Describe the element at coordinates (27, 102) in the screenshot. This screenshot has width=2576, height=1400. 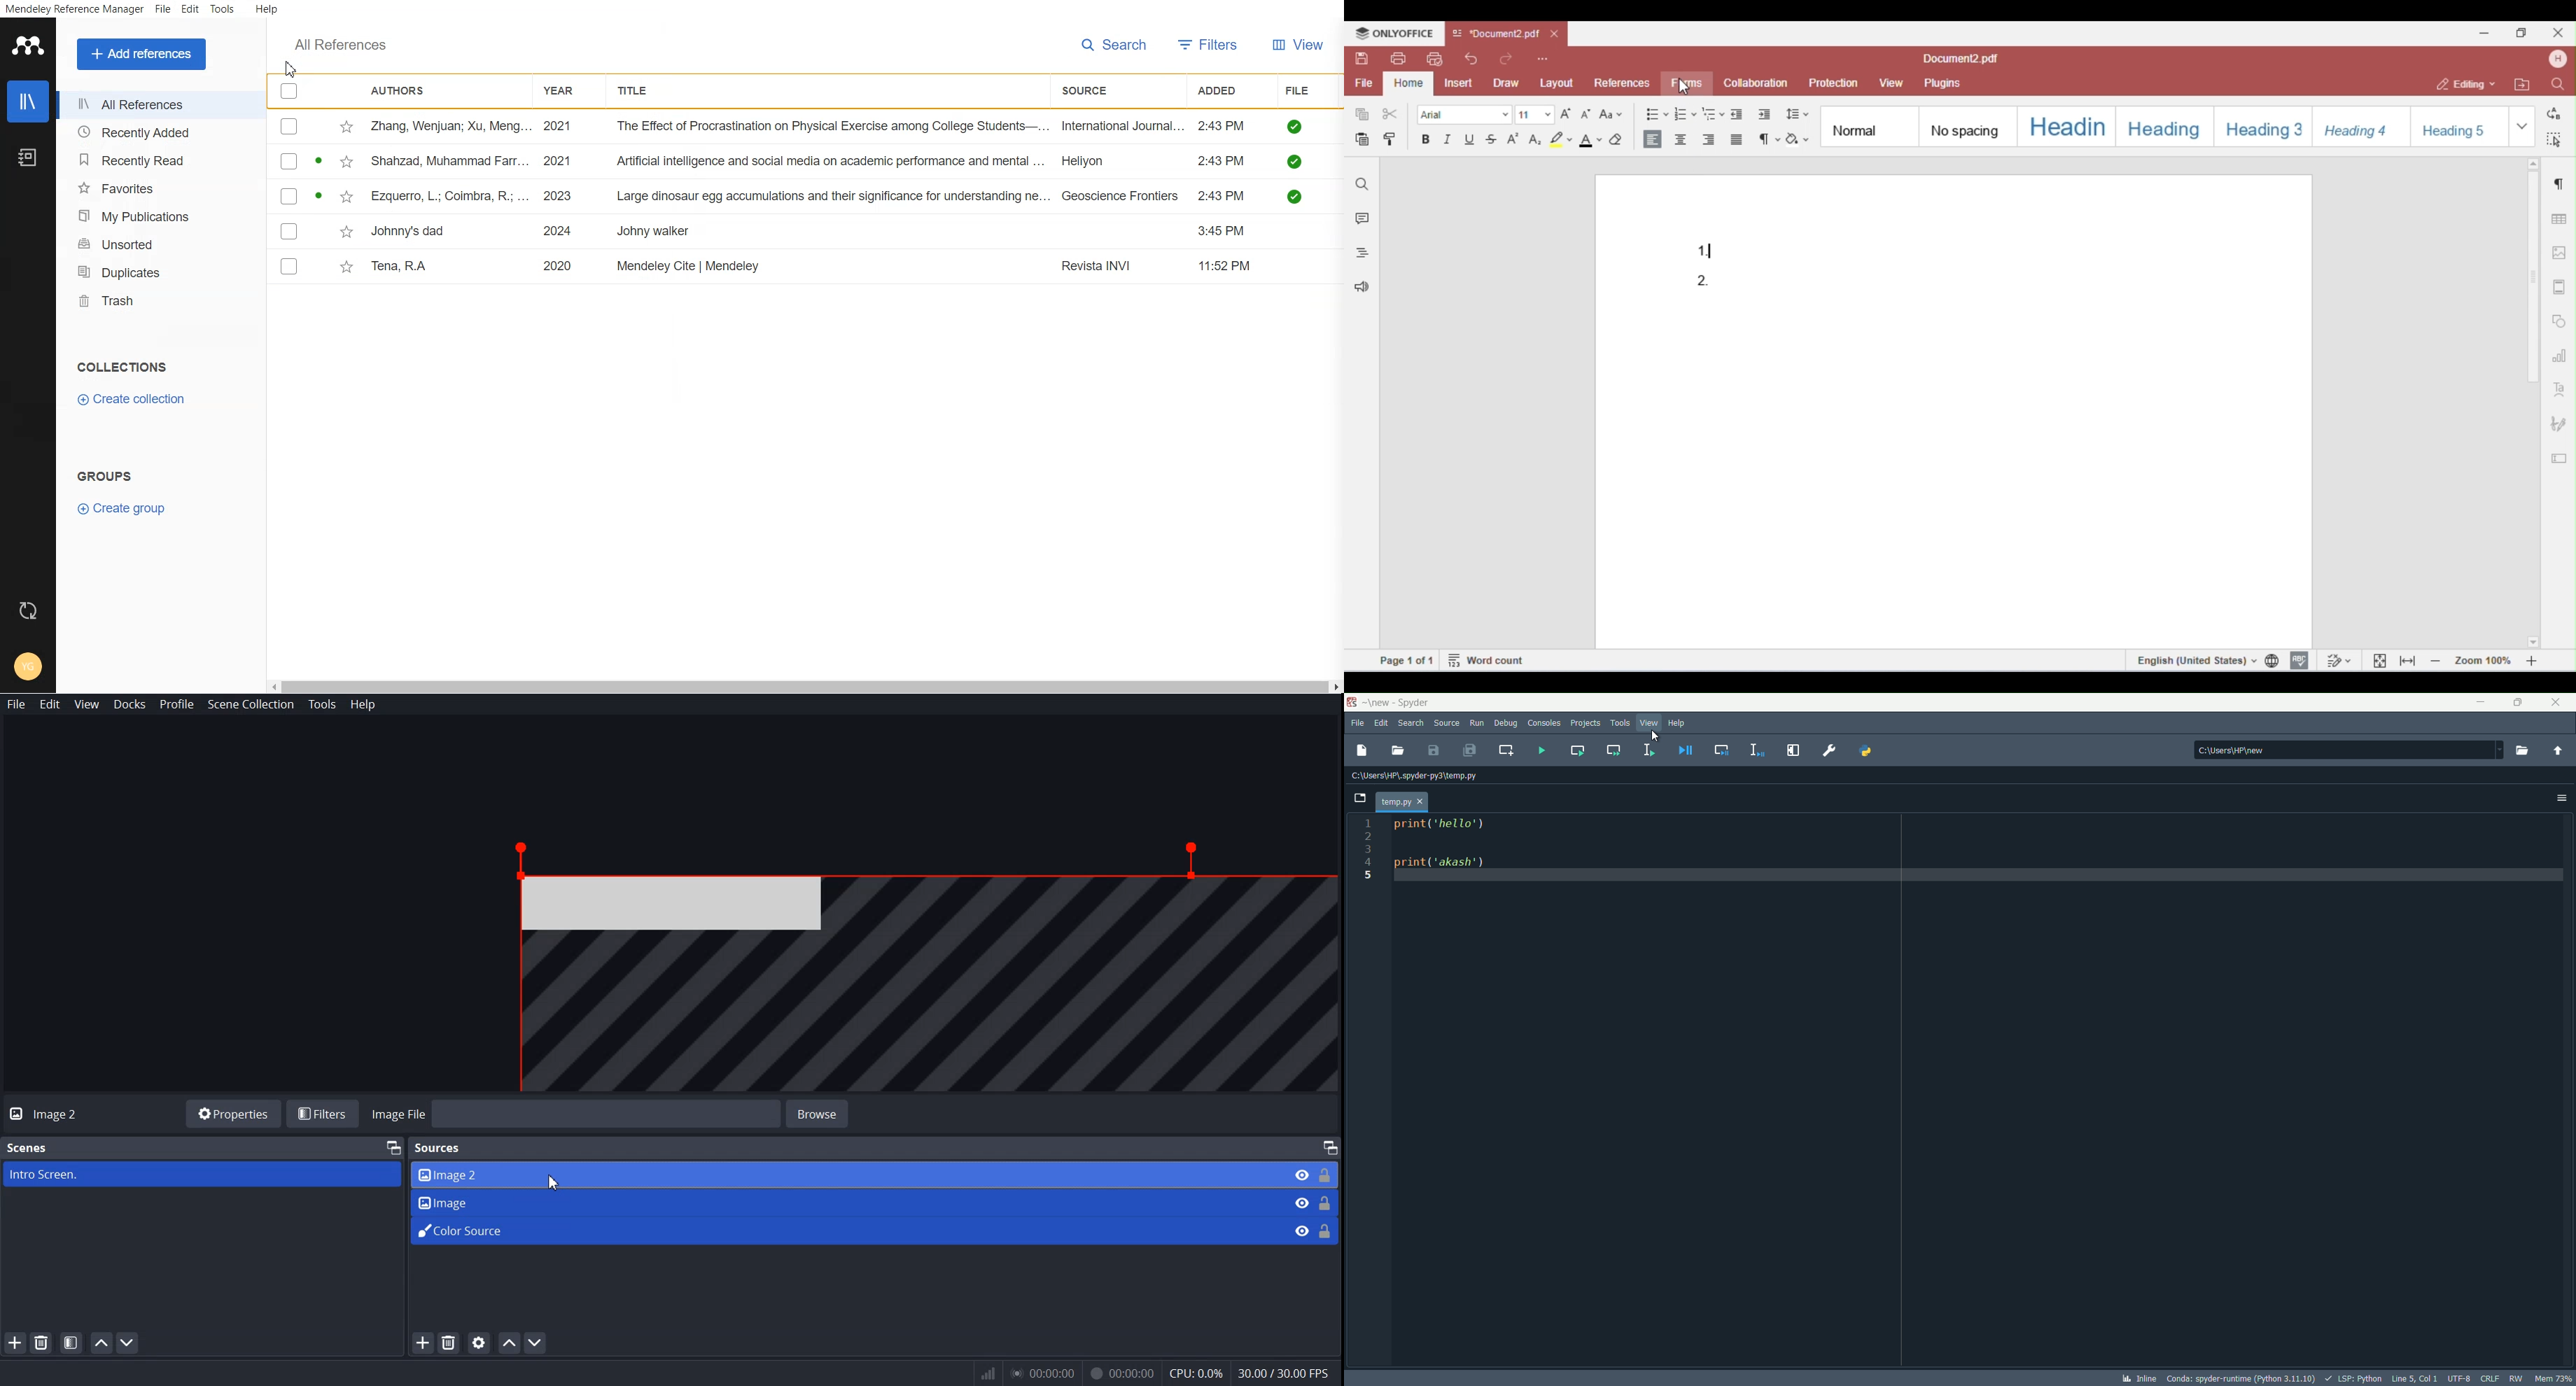
I see `Library` at that location.